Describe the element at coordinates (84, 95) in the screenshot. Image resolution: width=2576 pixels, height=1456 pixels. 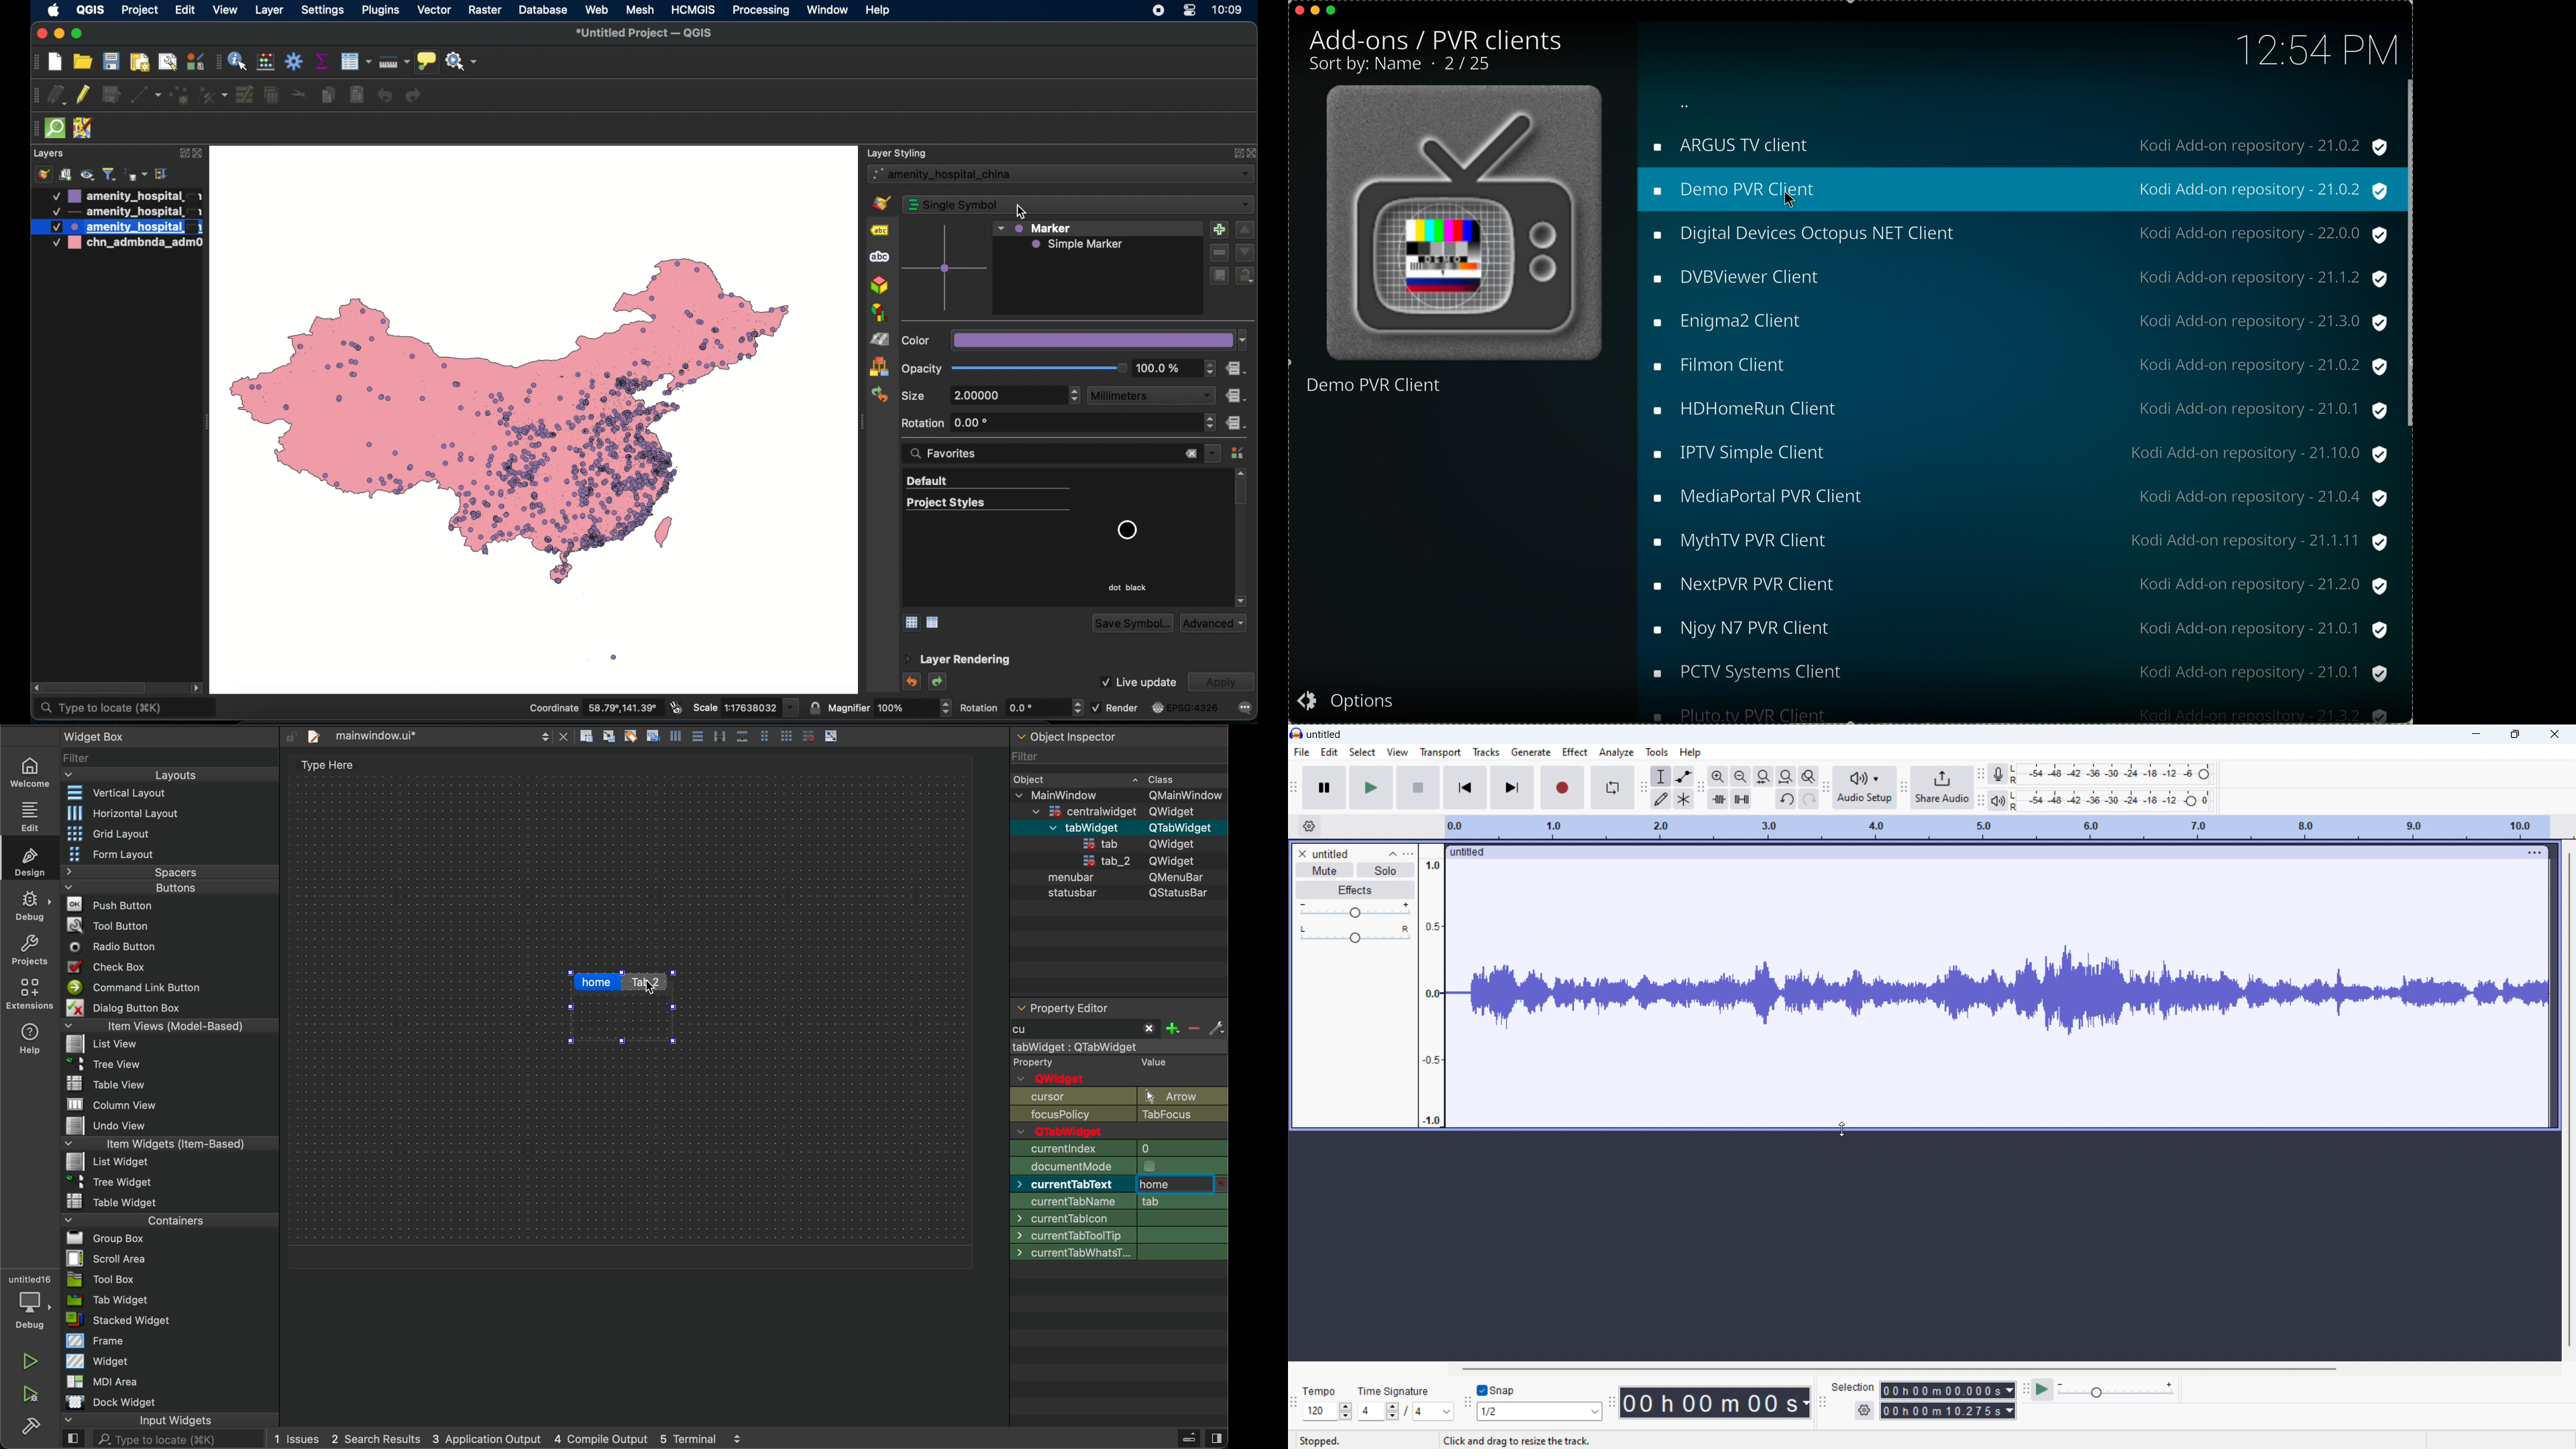
I see `toggle editing` at that location.